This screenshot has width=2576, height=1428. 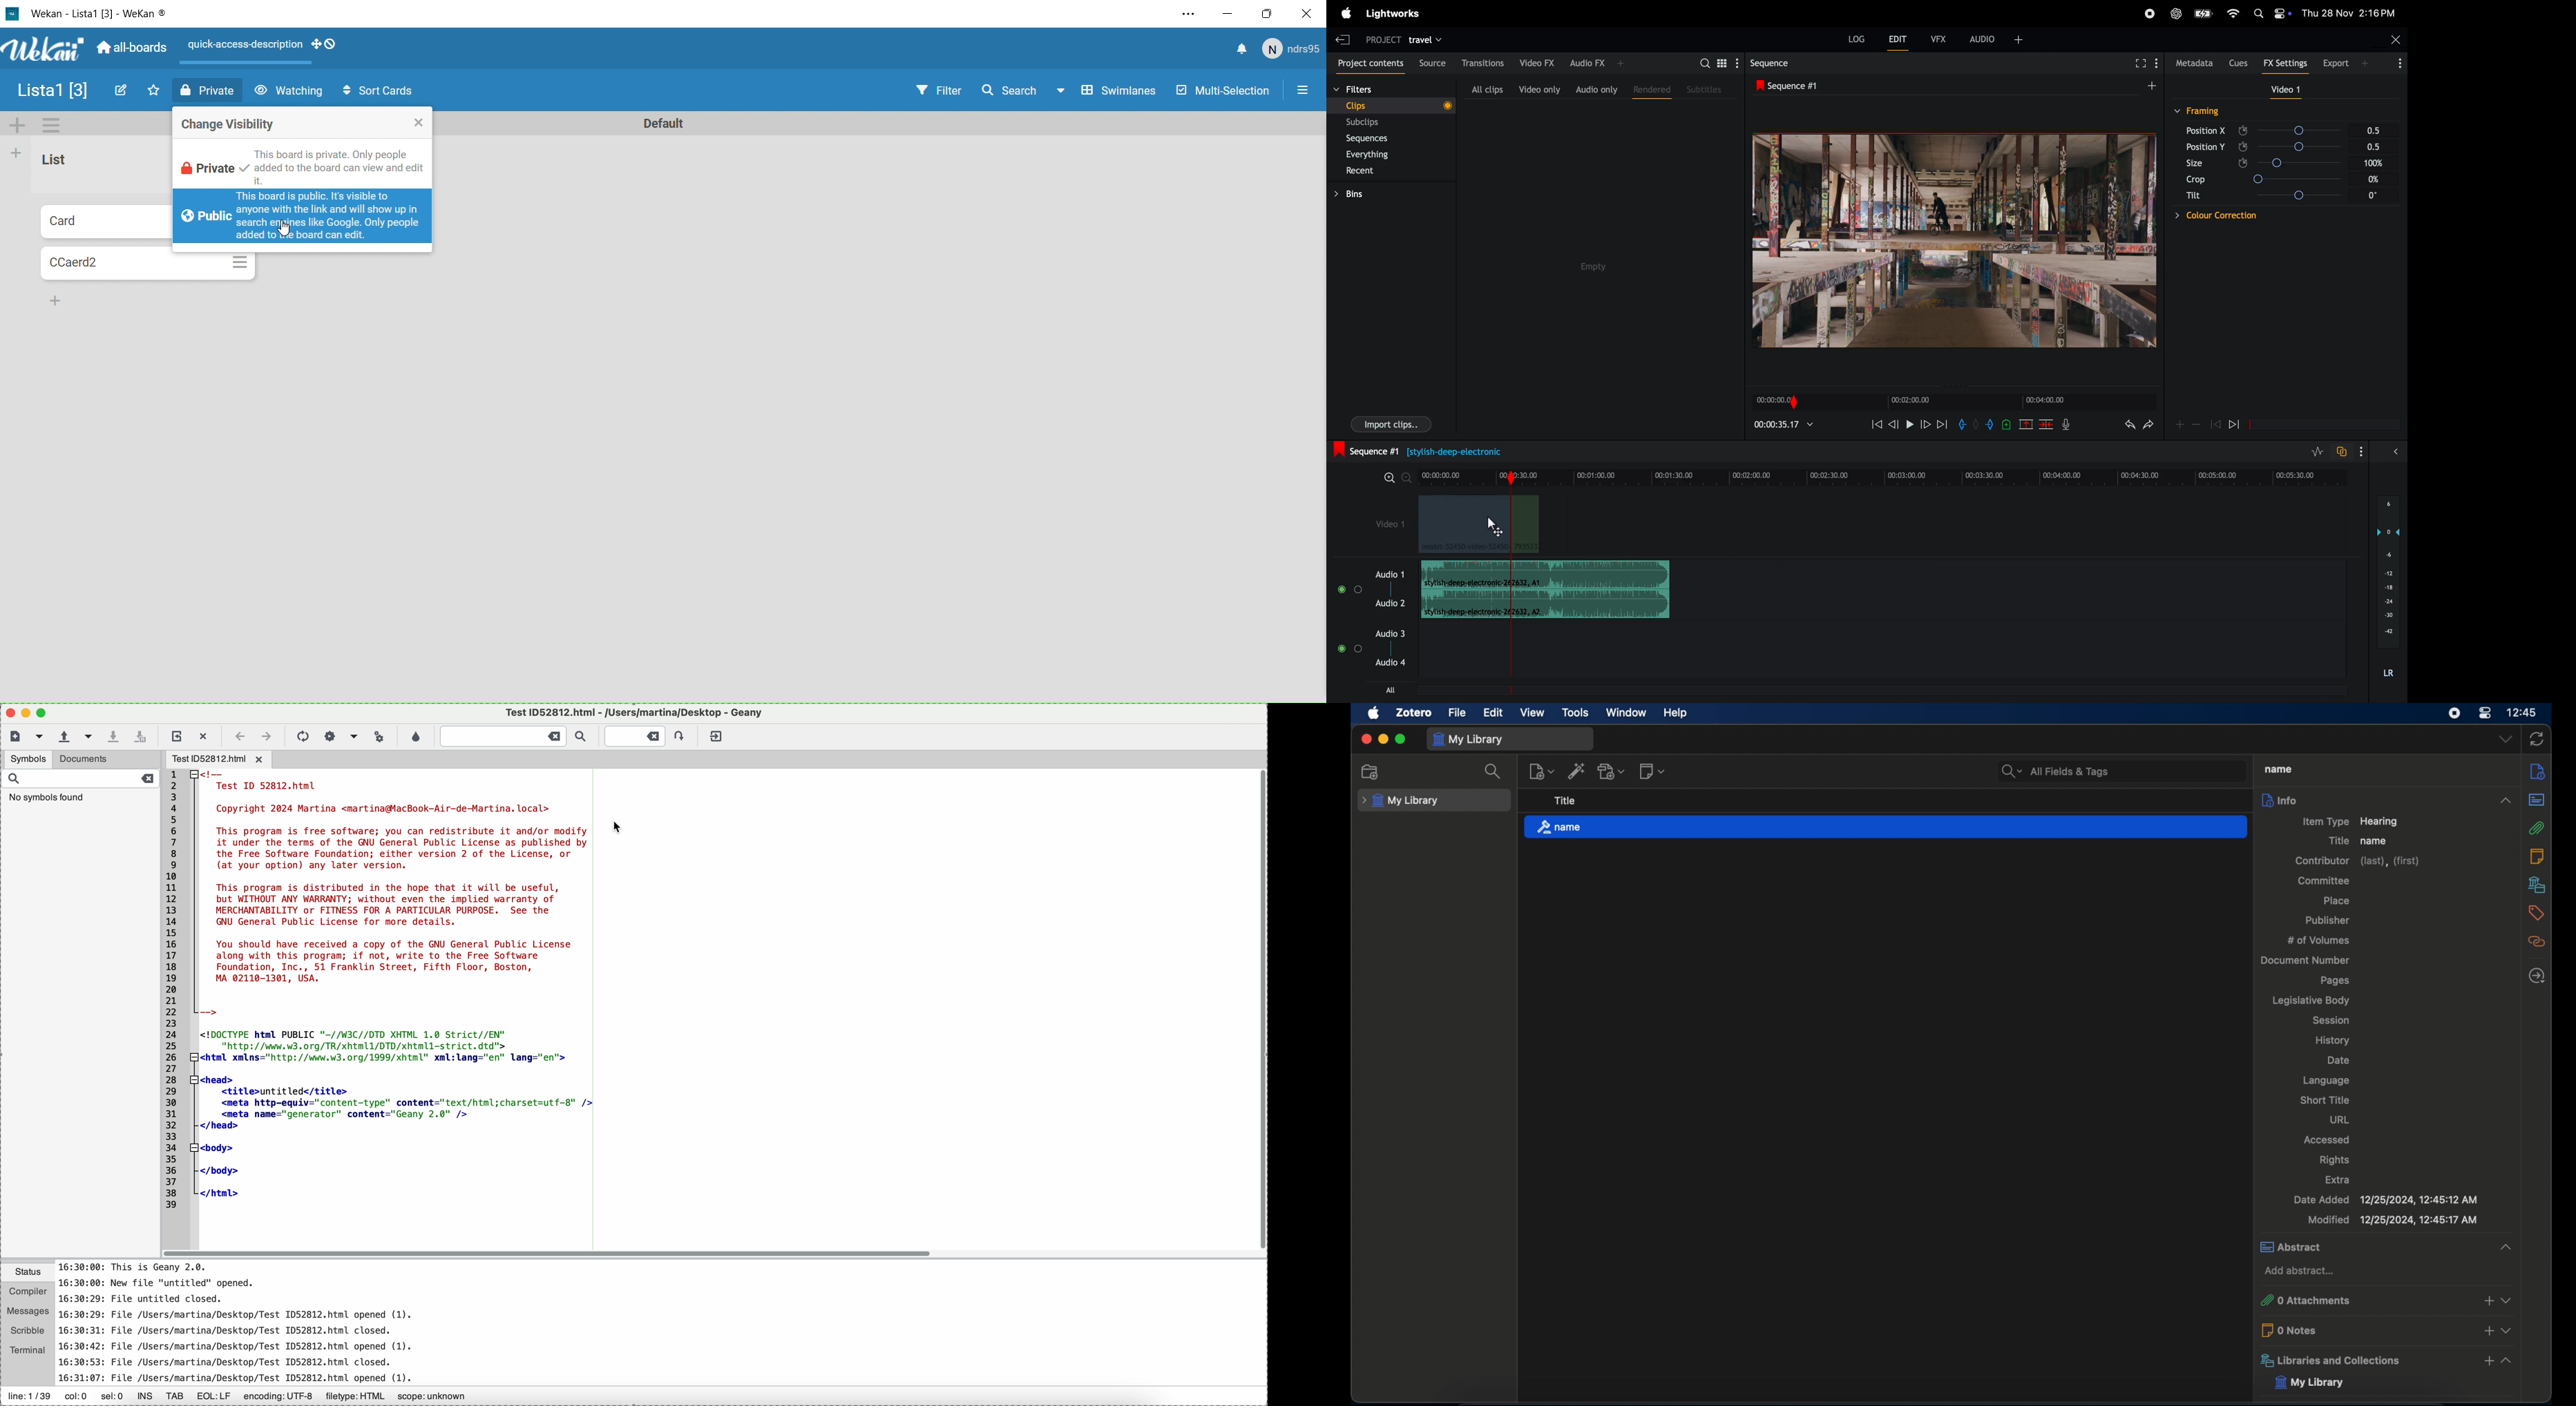 What do you see at coordinates (119, 91) in the screenshot?
I see `Edit` at bounding box center [119, 91].